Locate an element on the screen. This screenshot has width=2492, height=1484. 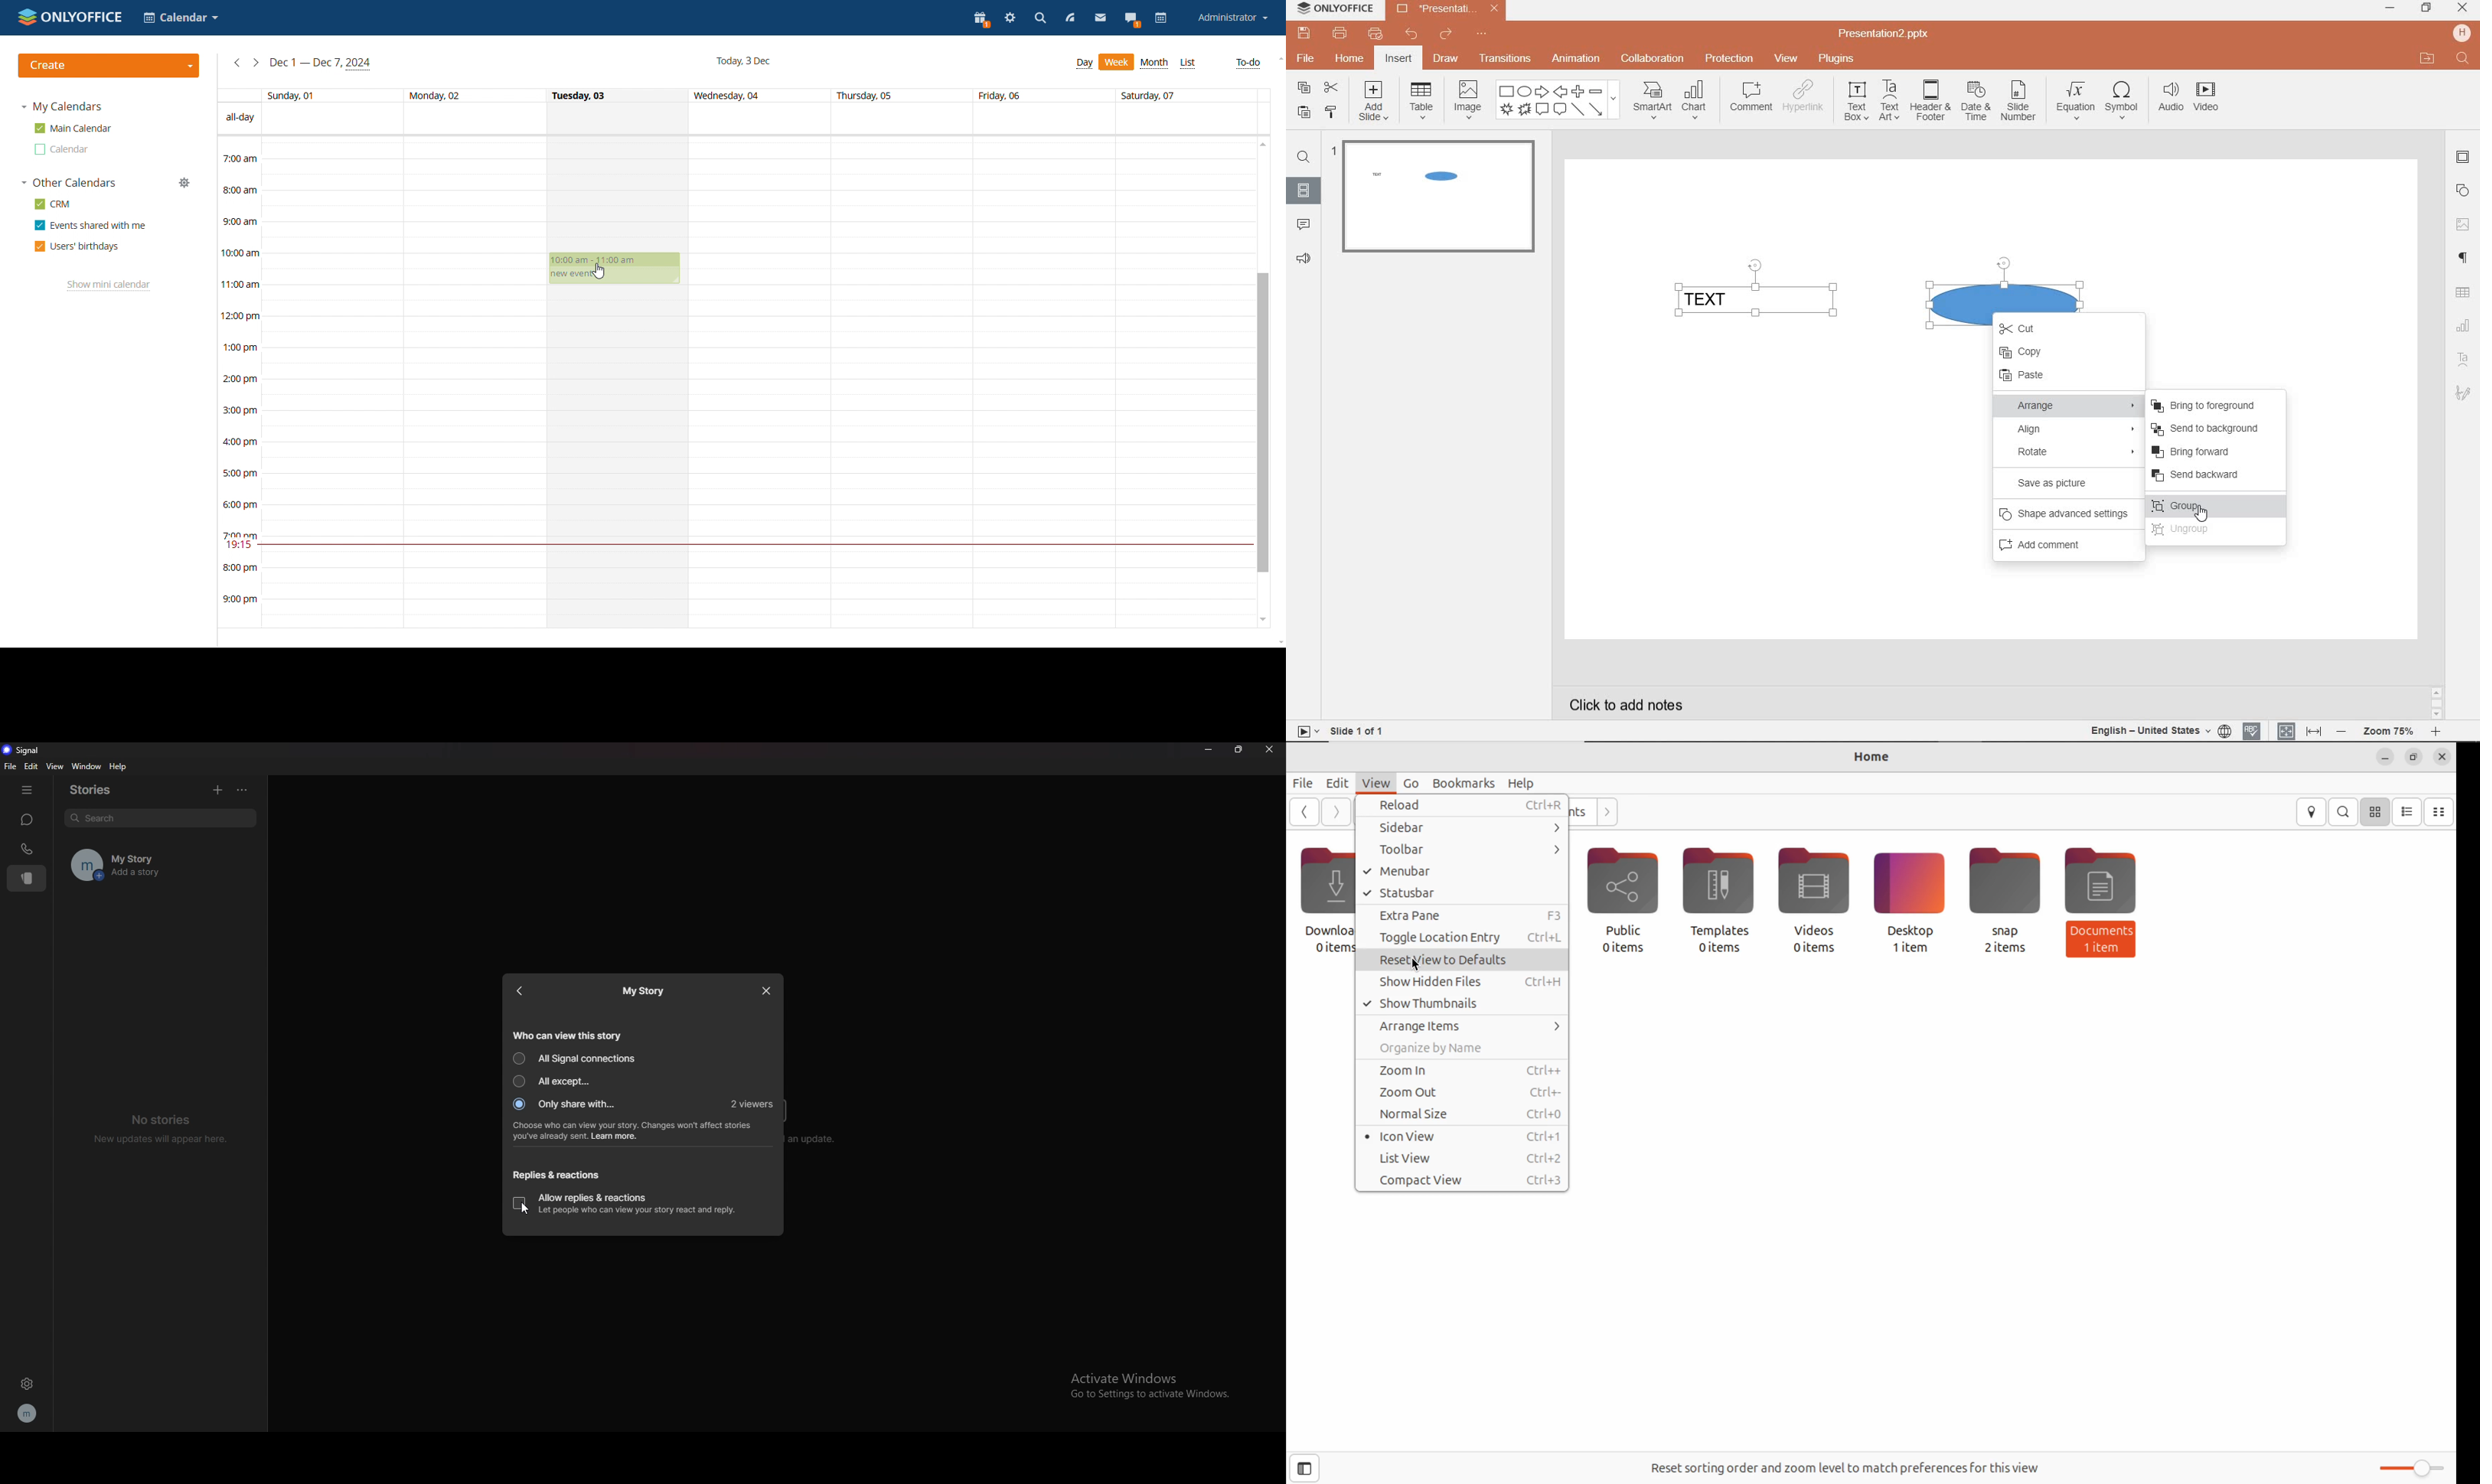
BRING FORWARD is located at coordinates (2200, 452).